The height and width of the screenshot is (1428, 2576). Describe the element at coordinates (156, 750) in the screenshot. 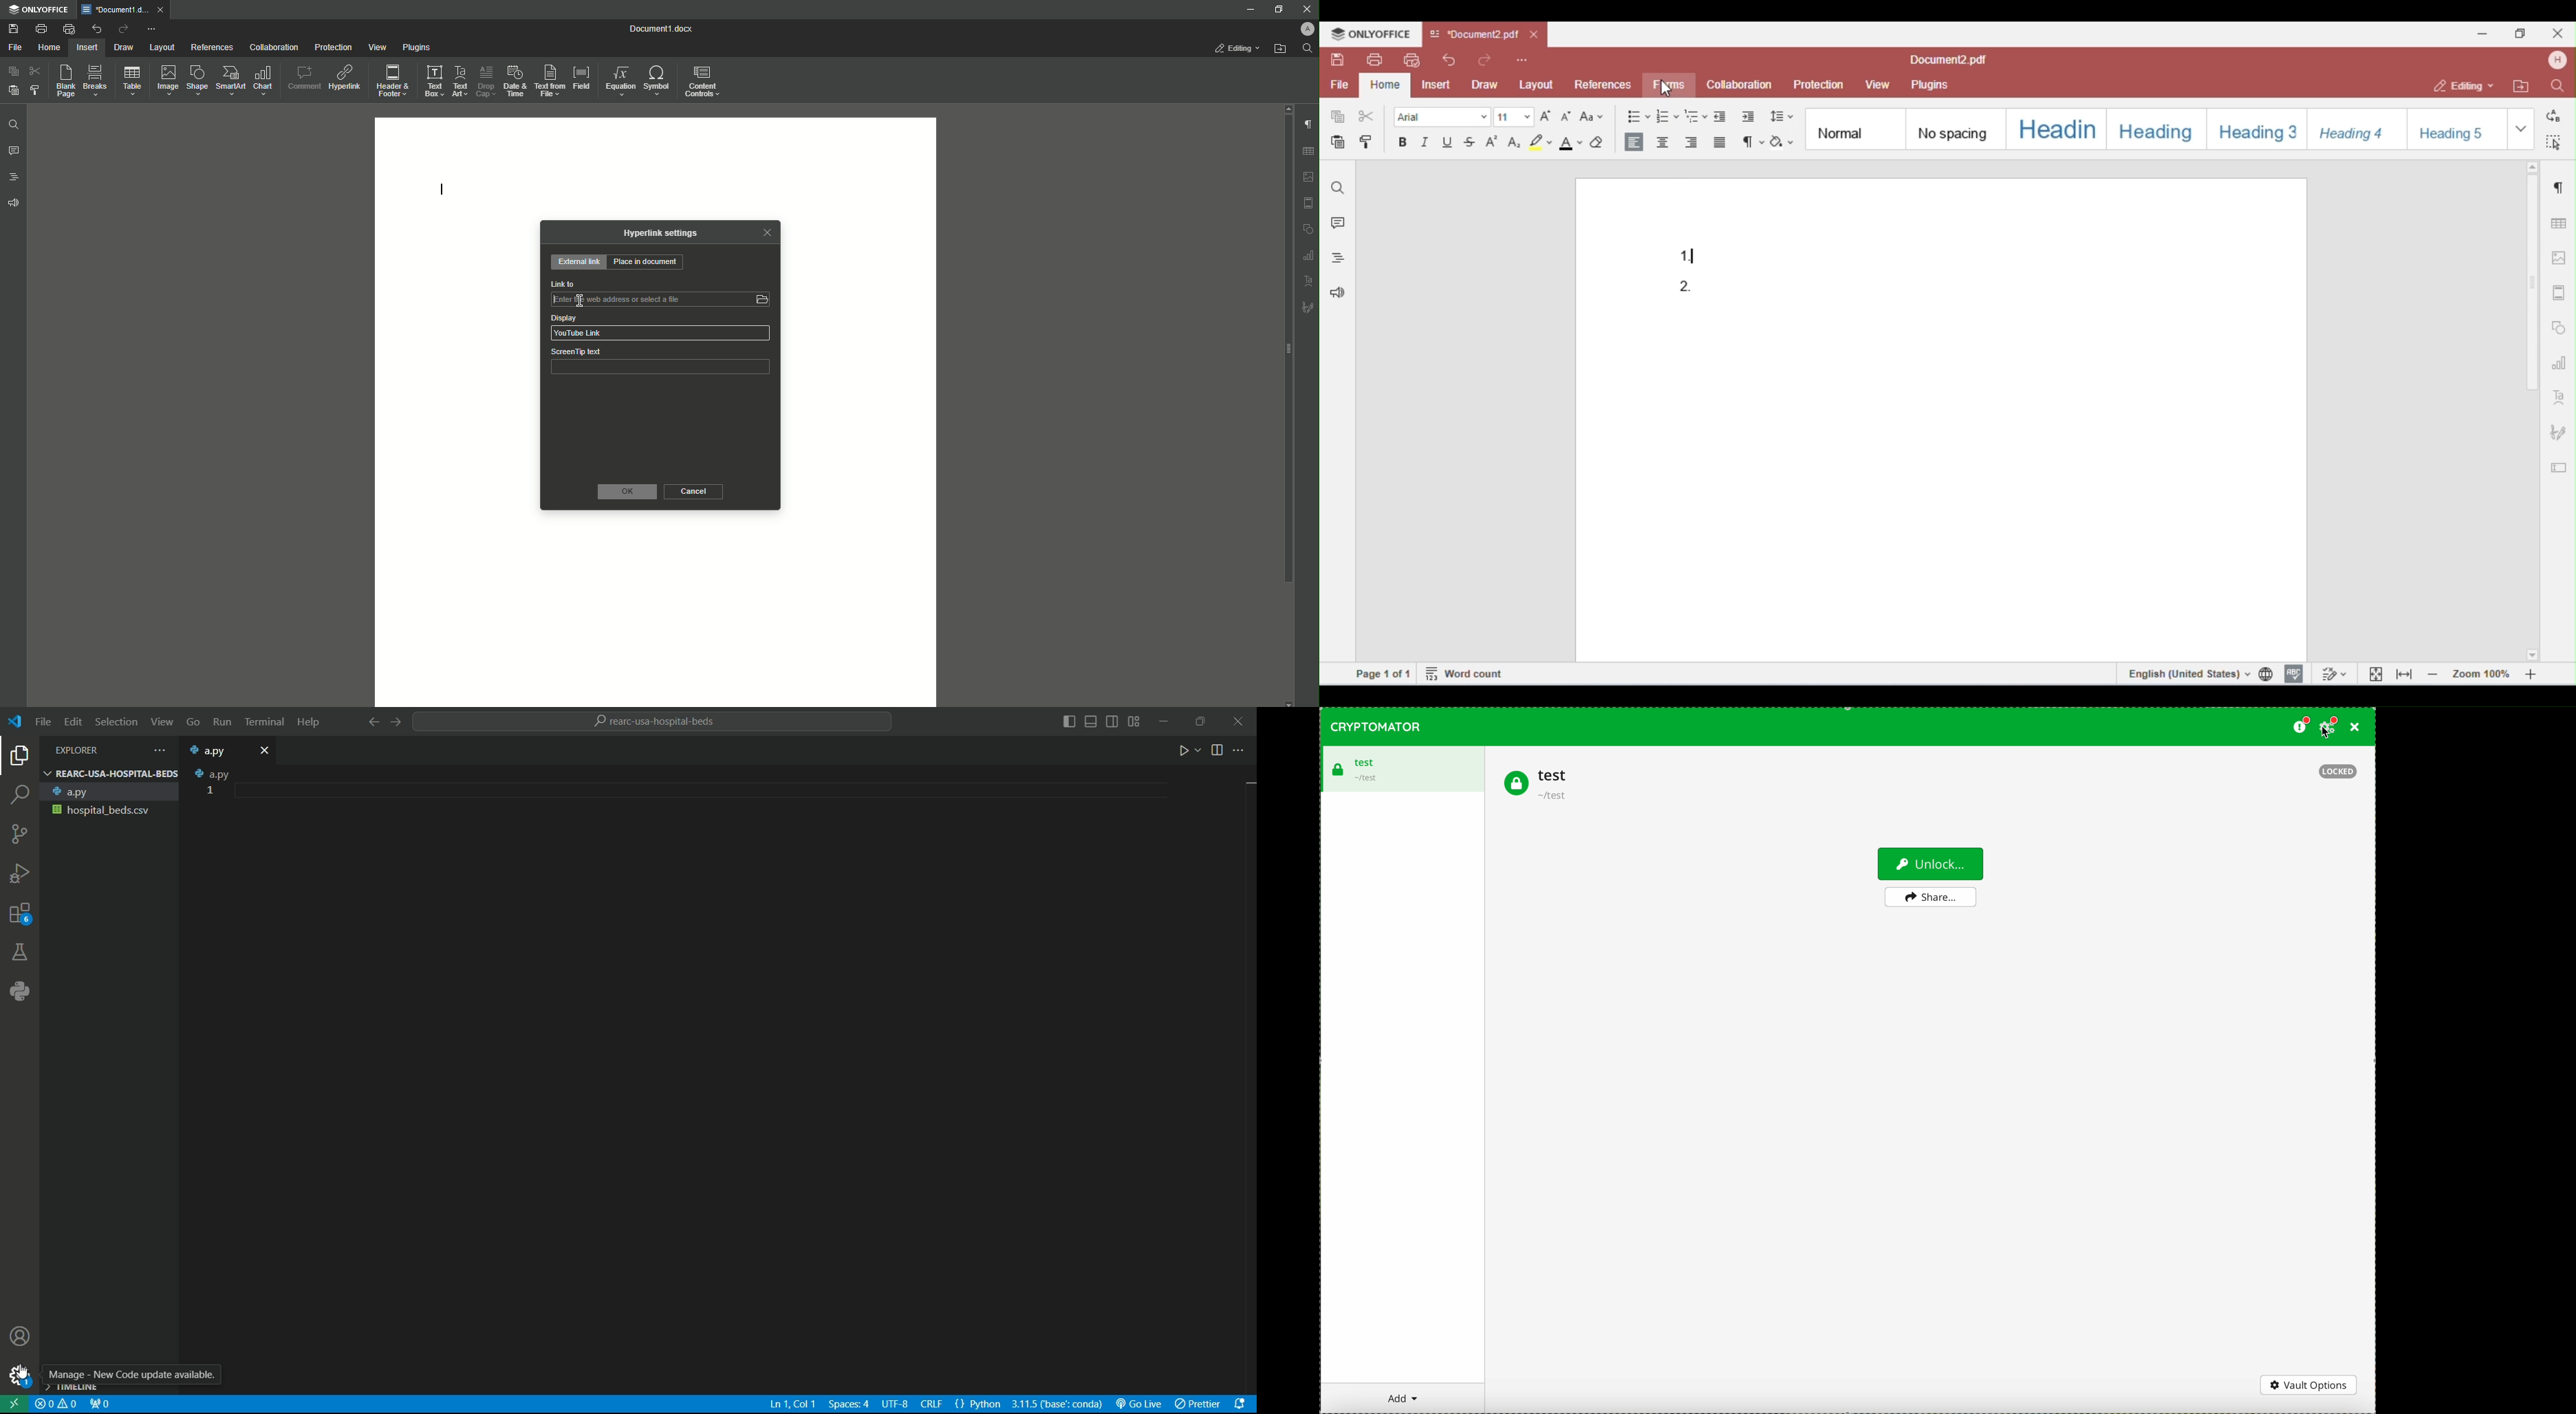

I see `more actions` at that location.